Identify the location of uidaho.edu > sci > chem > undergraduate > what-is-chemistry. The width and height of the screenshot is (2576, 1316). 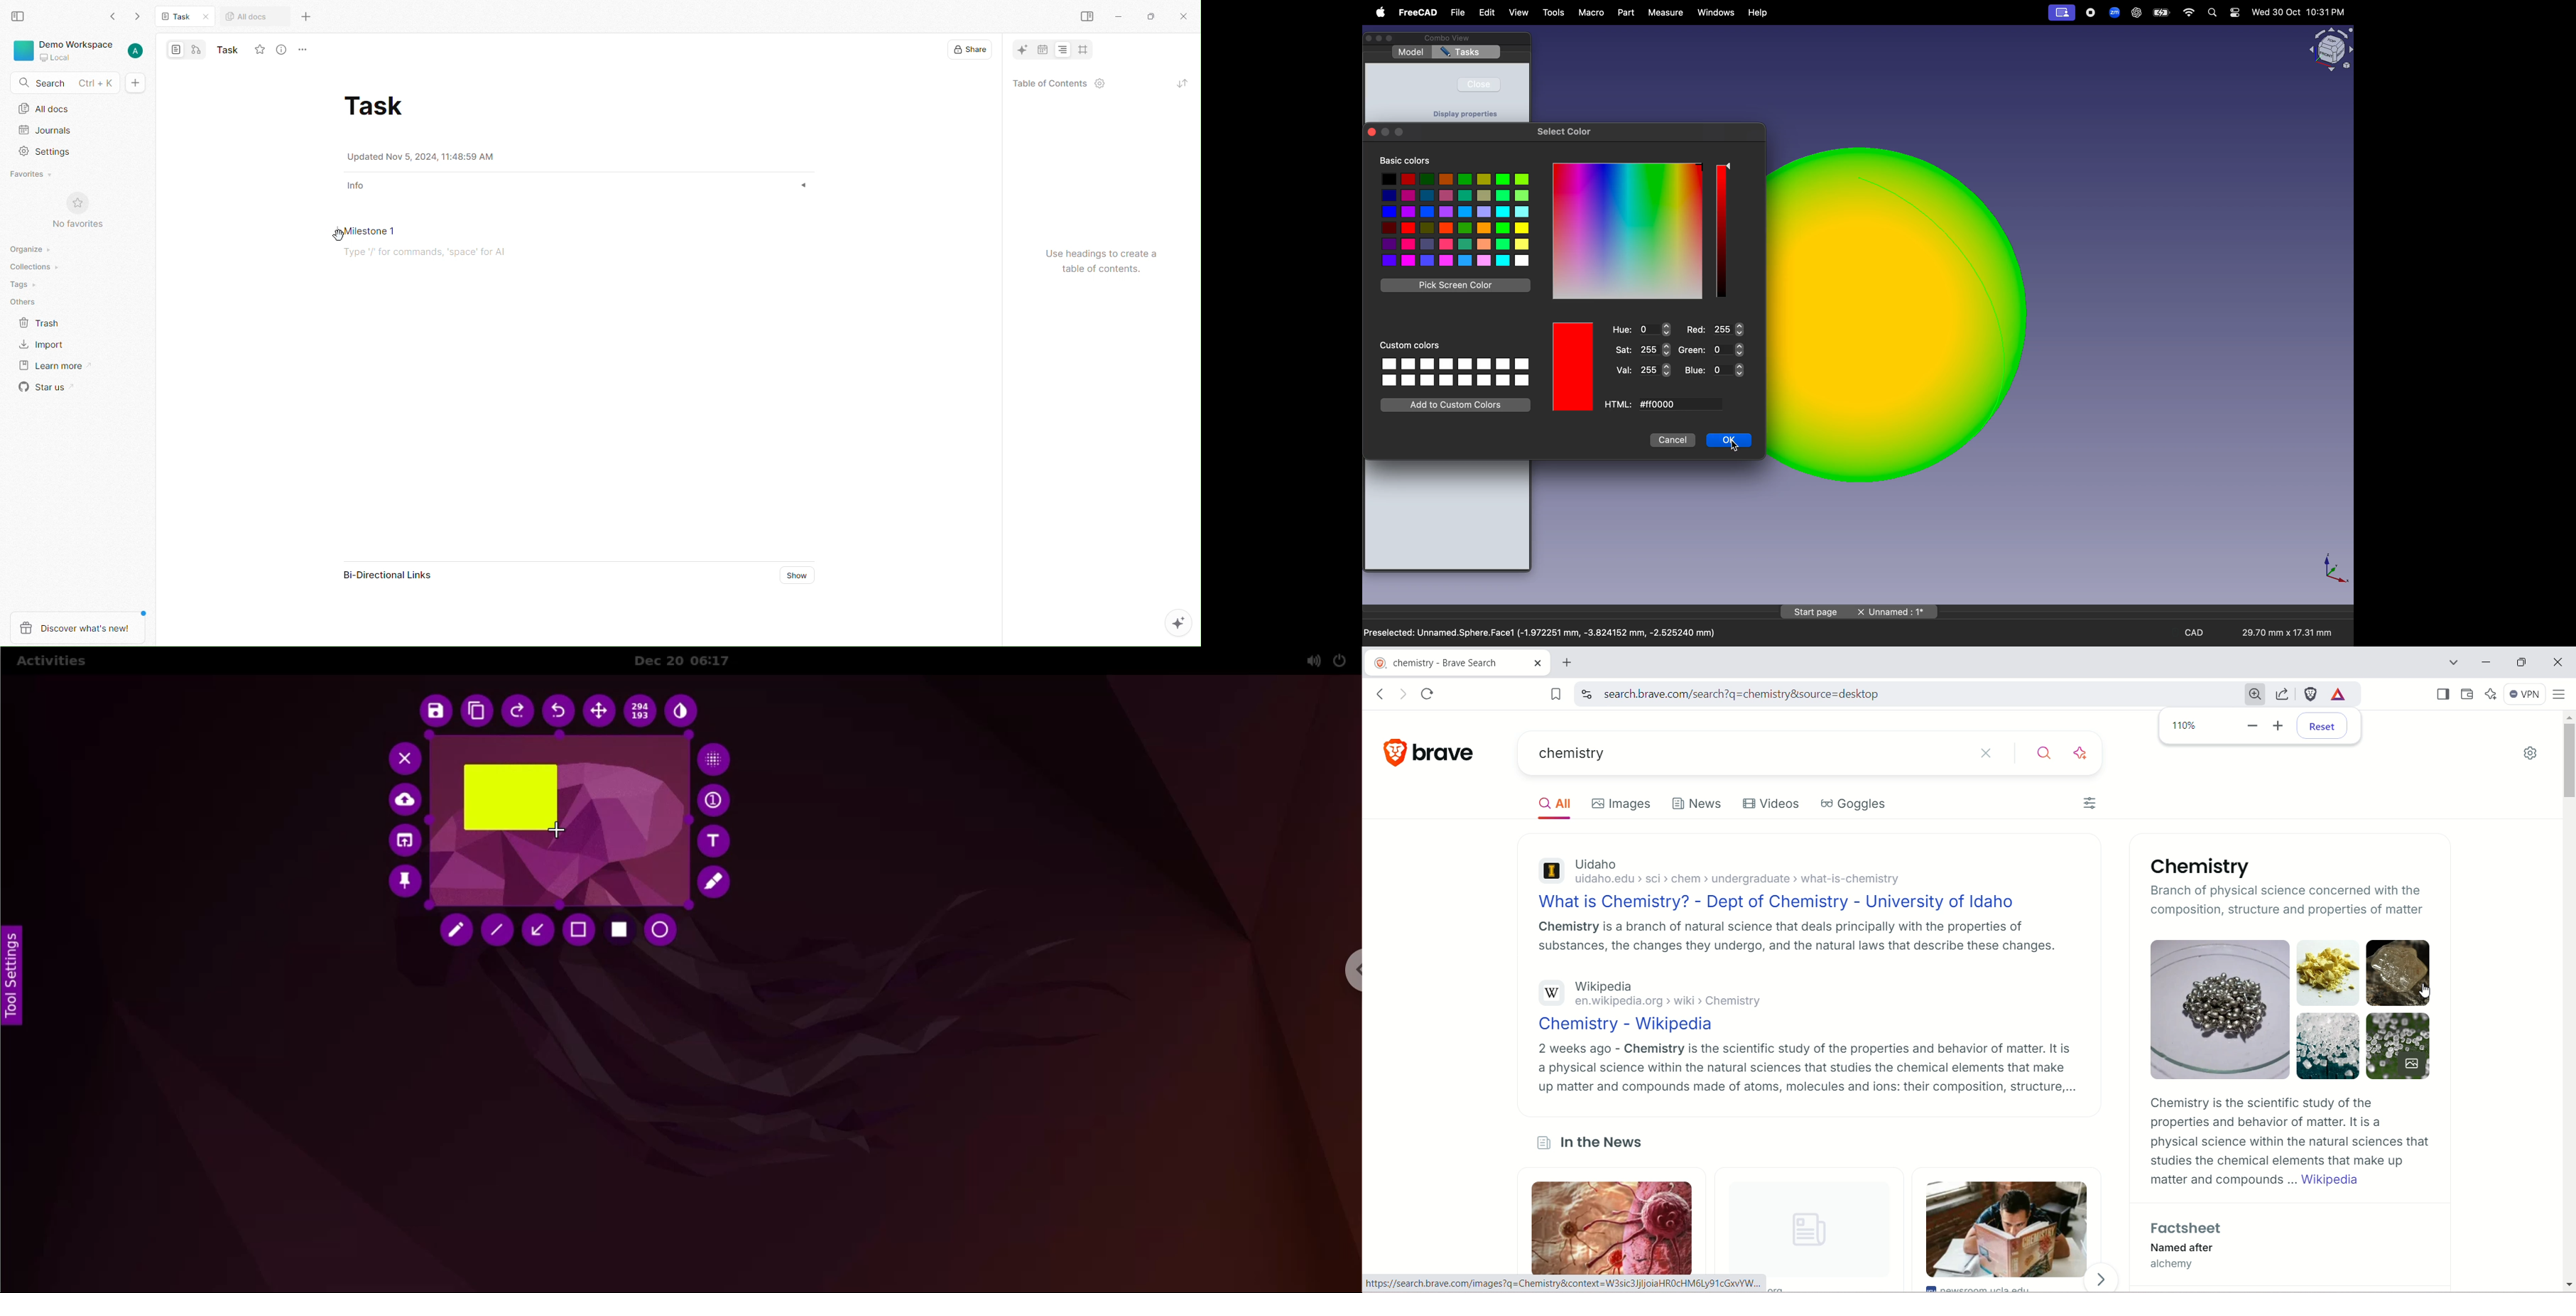
(1739, 879).